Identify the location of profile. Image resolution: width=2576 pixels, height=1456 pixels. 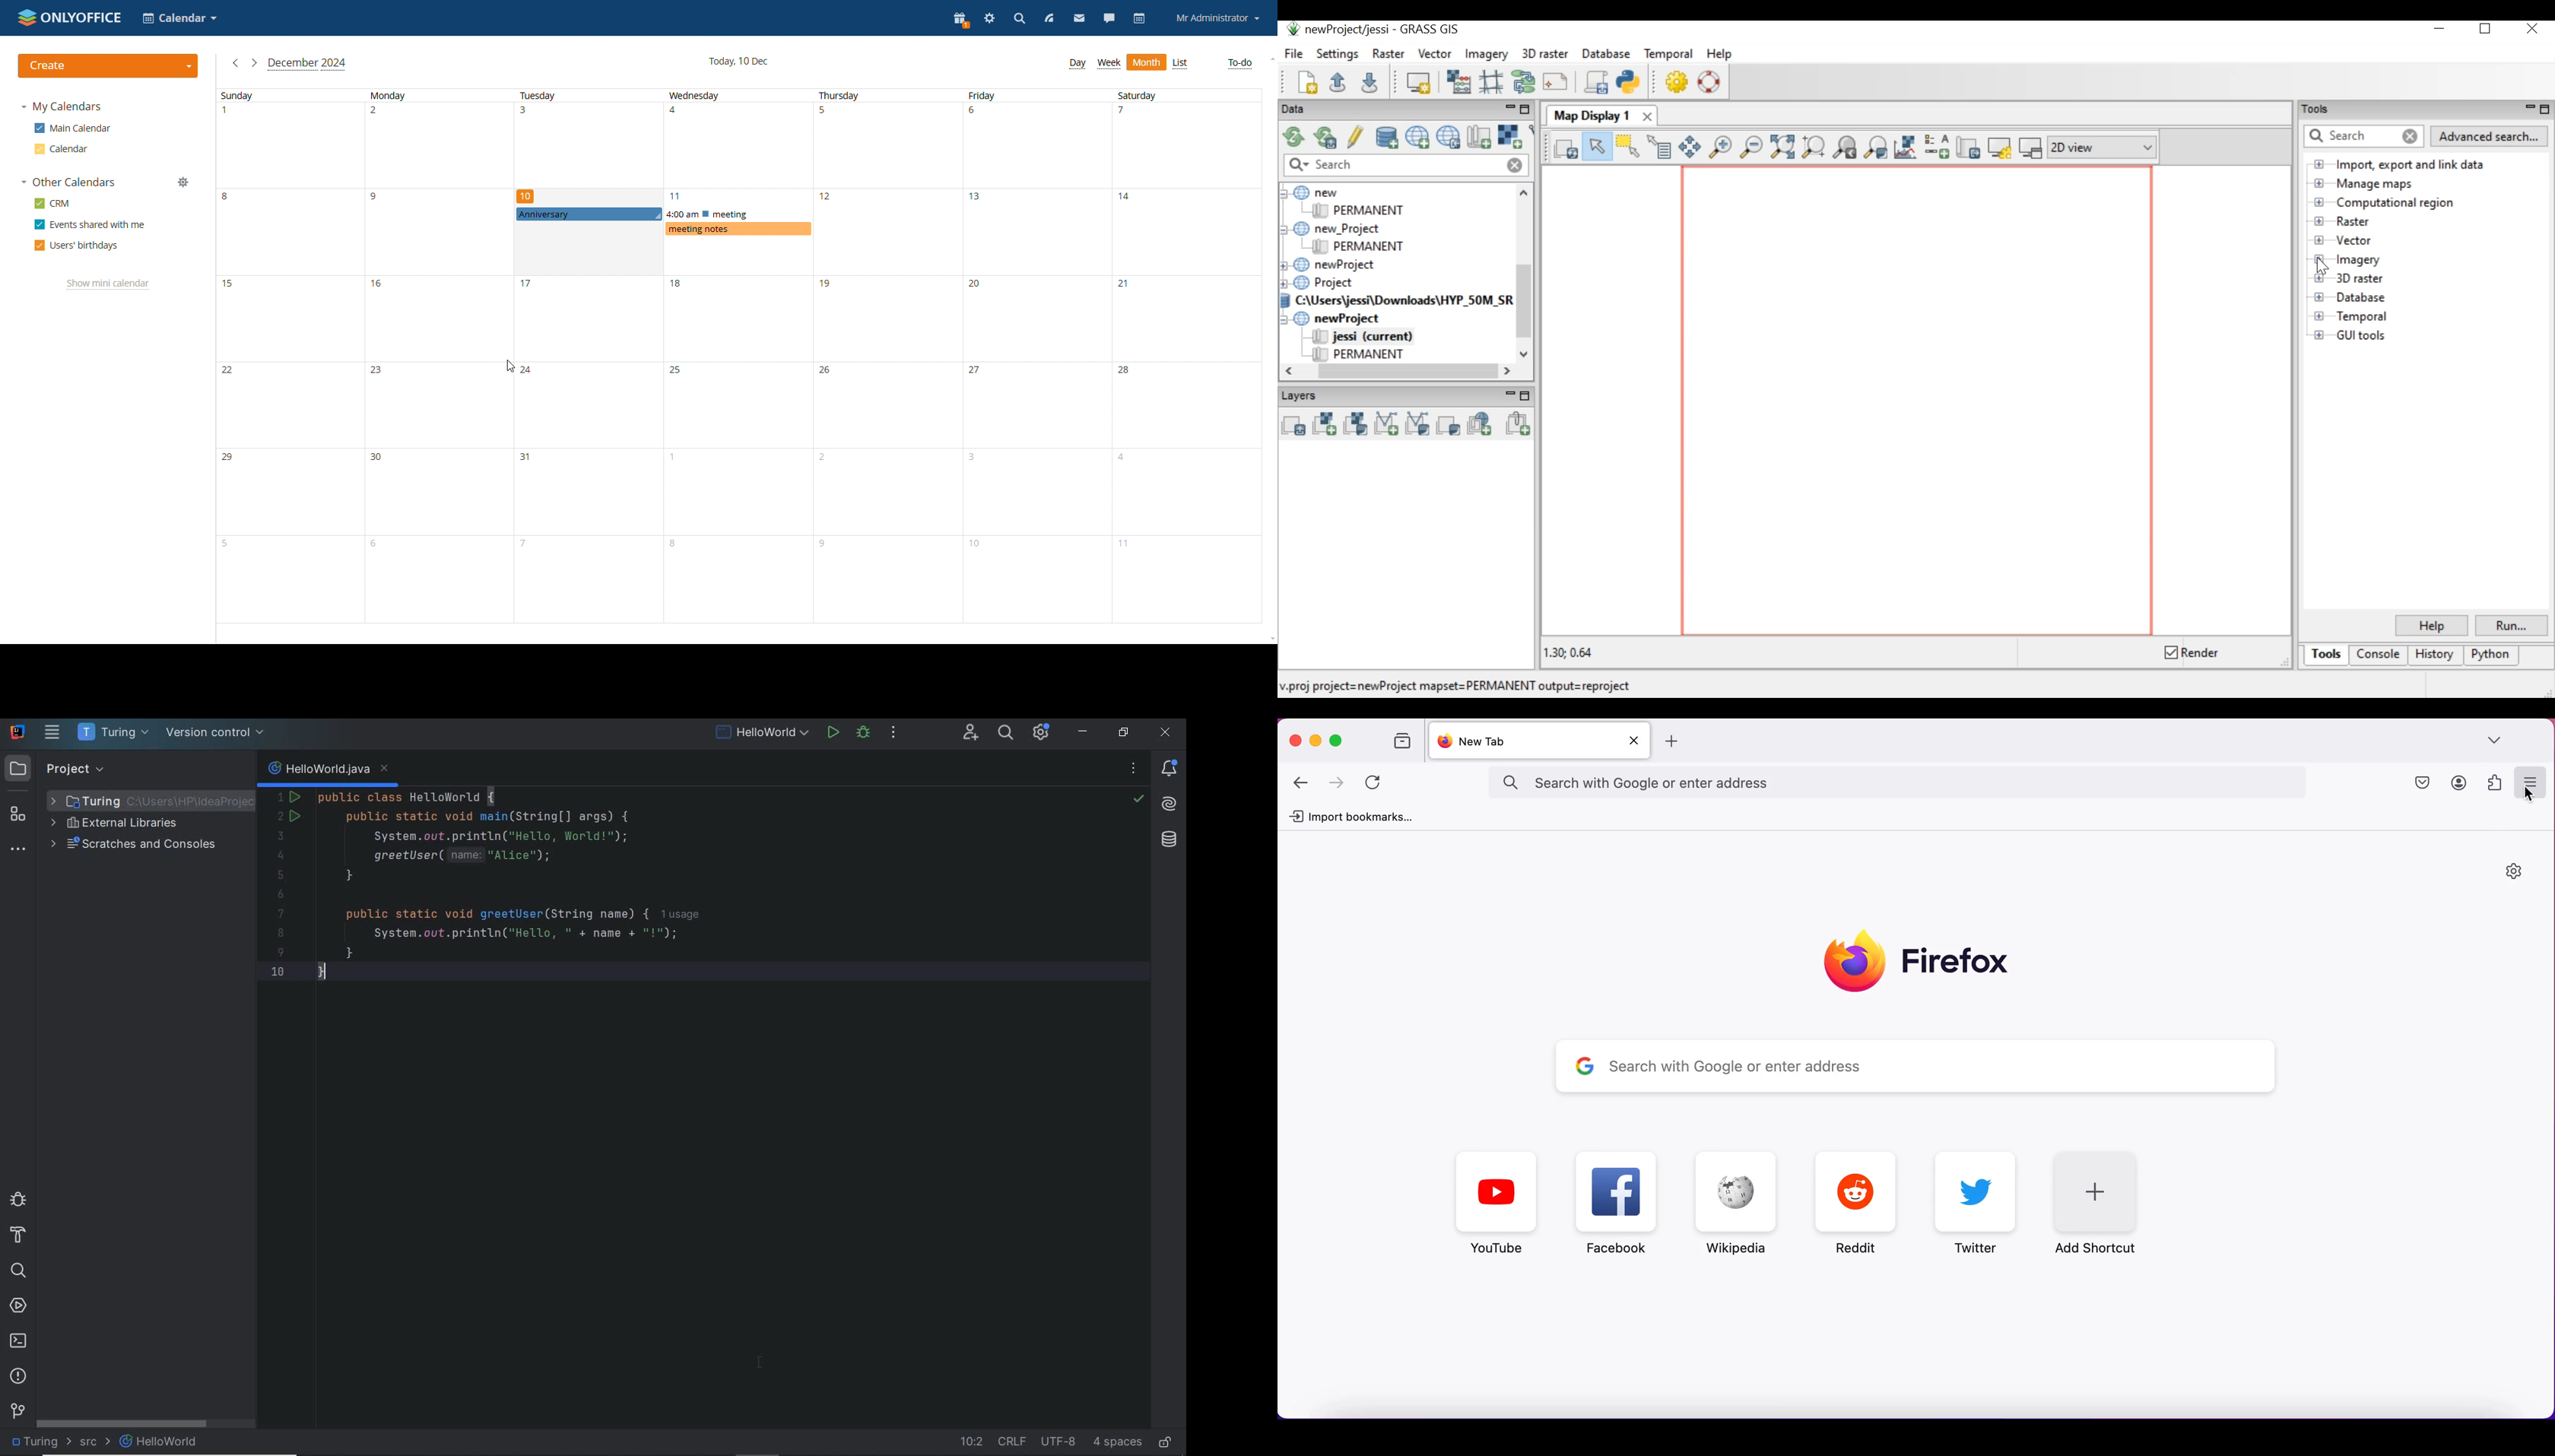
(1218, 19).